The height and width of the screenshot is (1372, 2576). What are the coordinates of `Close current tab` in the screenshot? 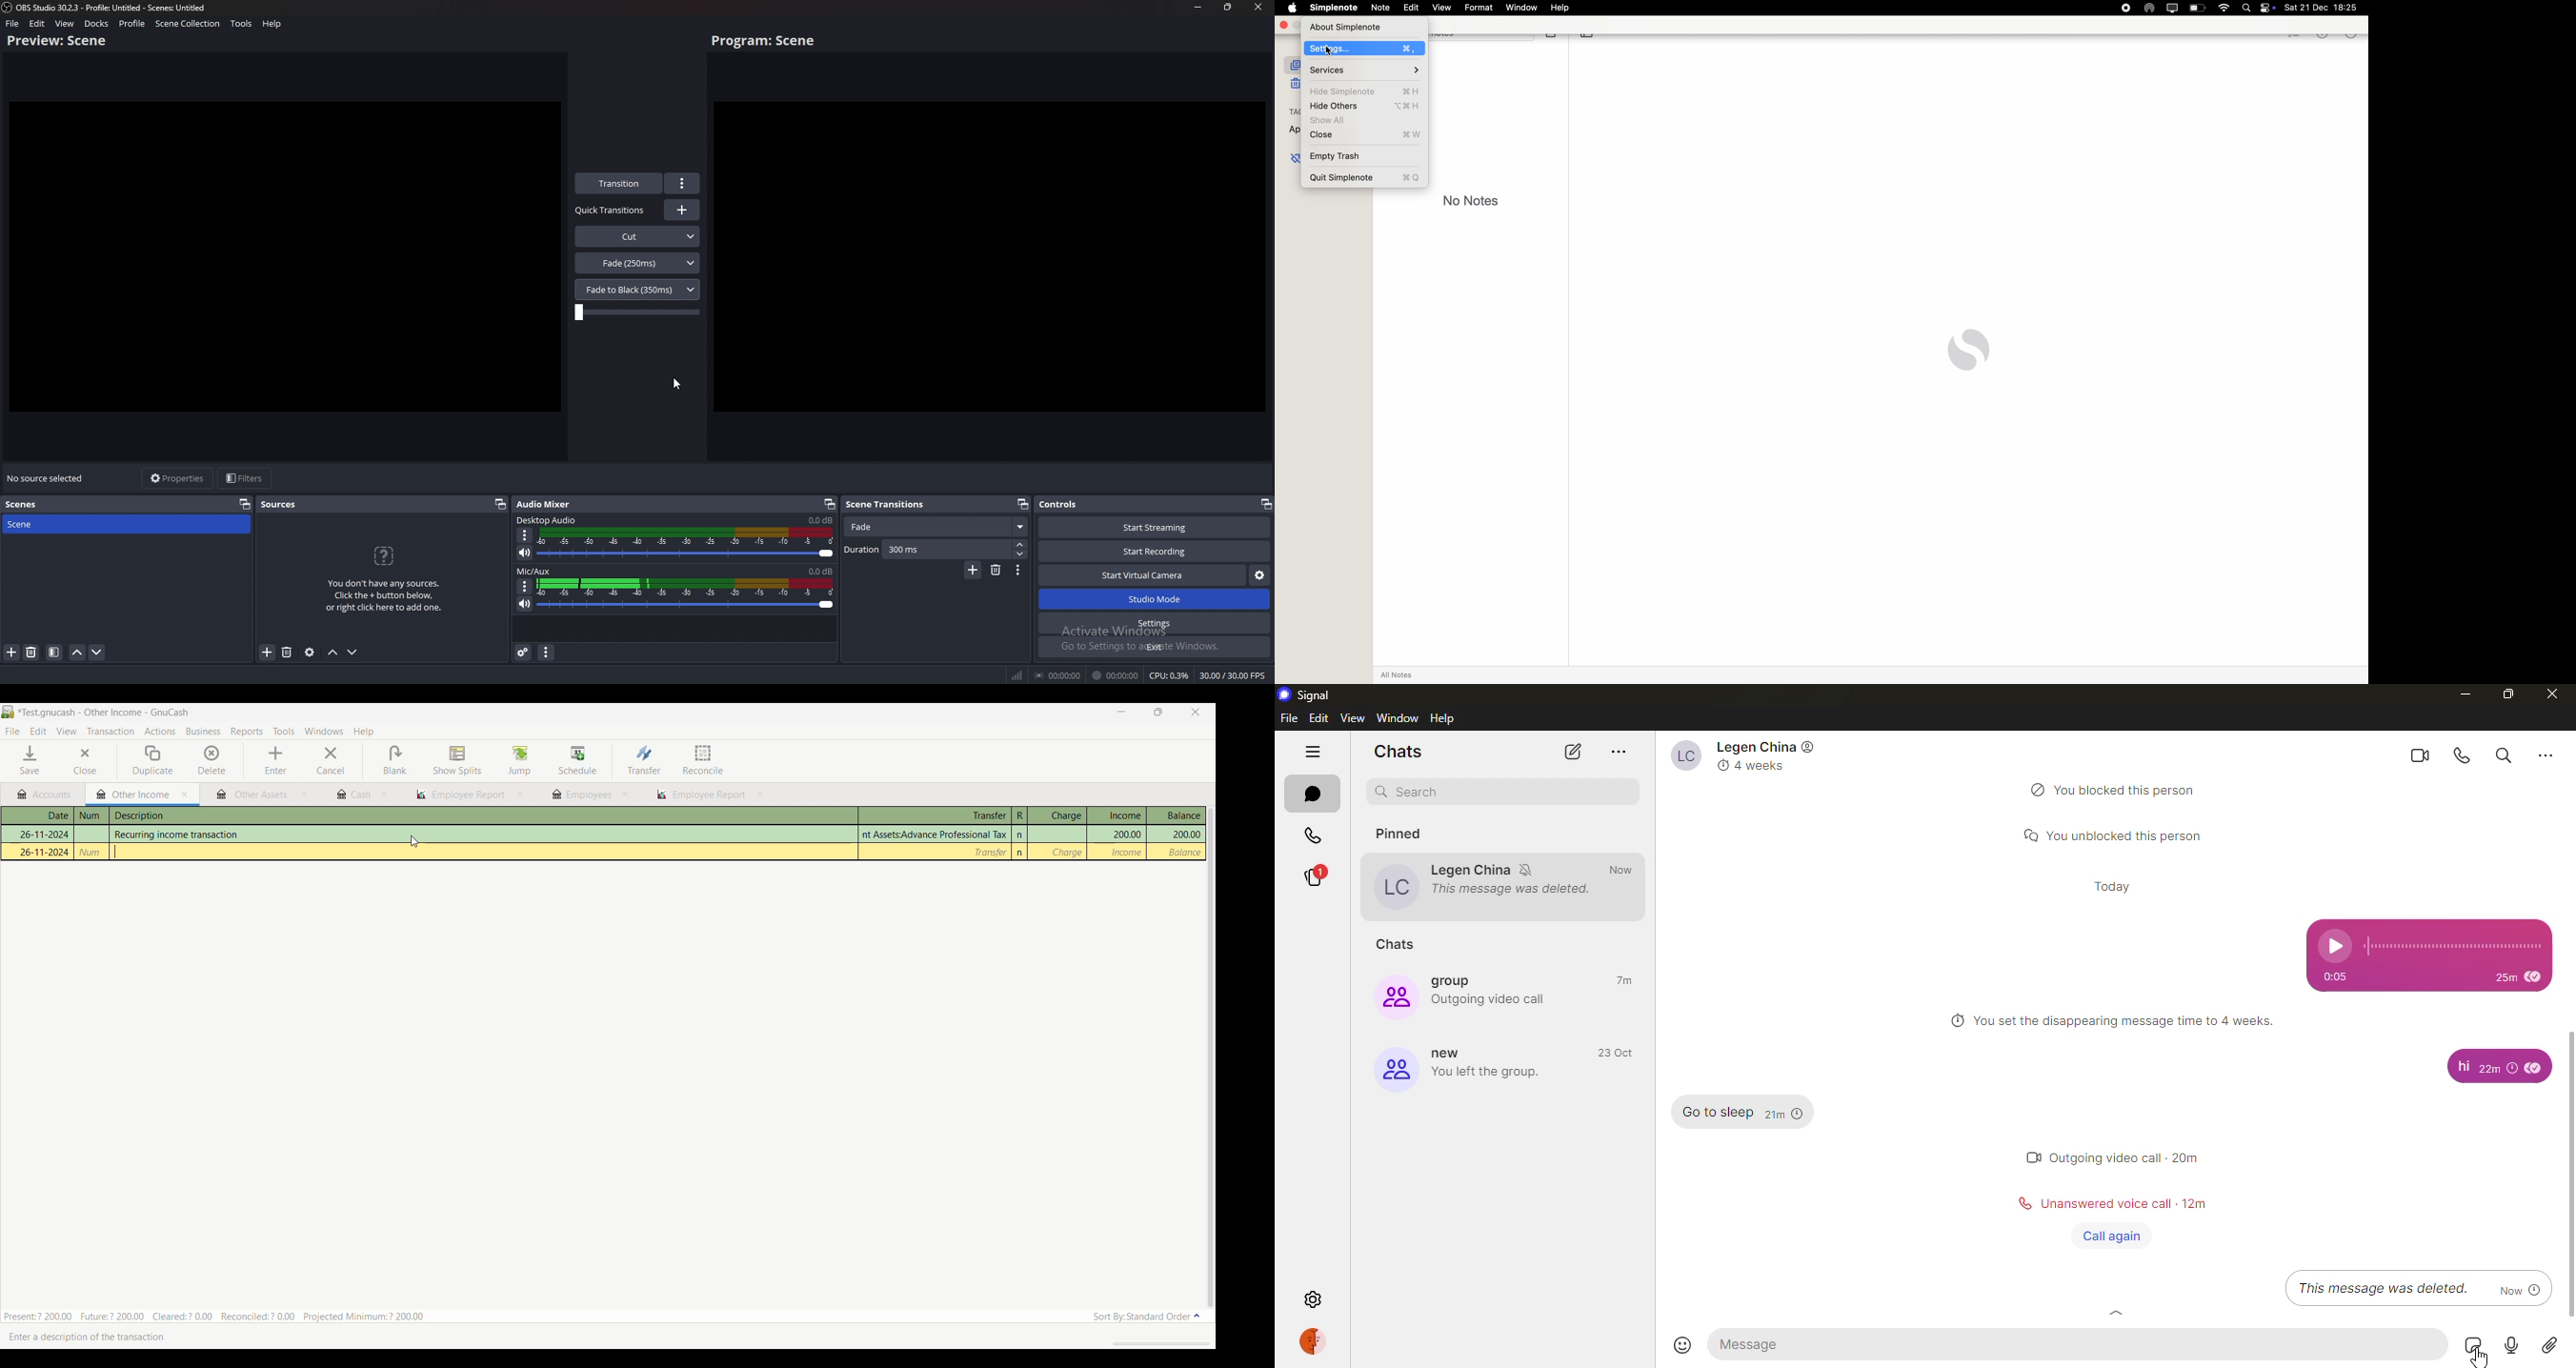 It's located at (185, 795).